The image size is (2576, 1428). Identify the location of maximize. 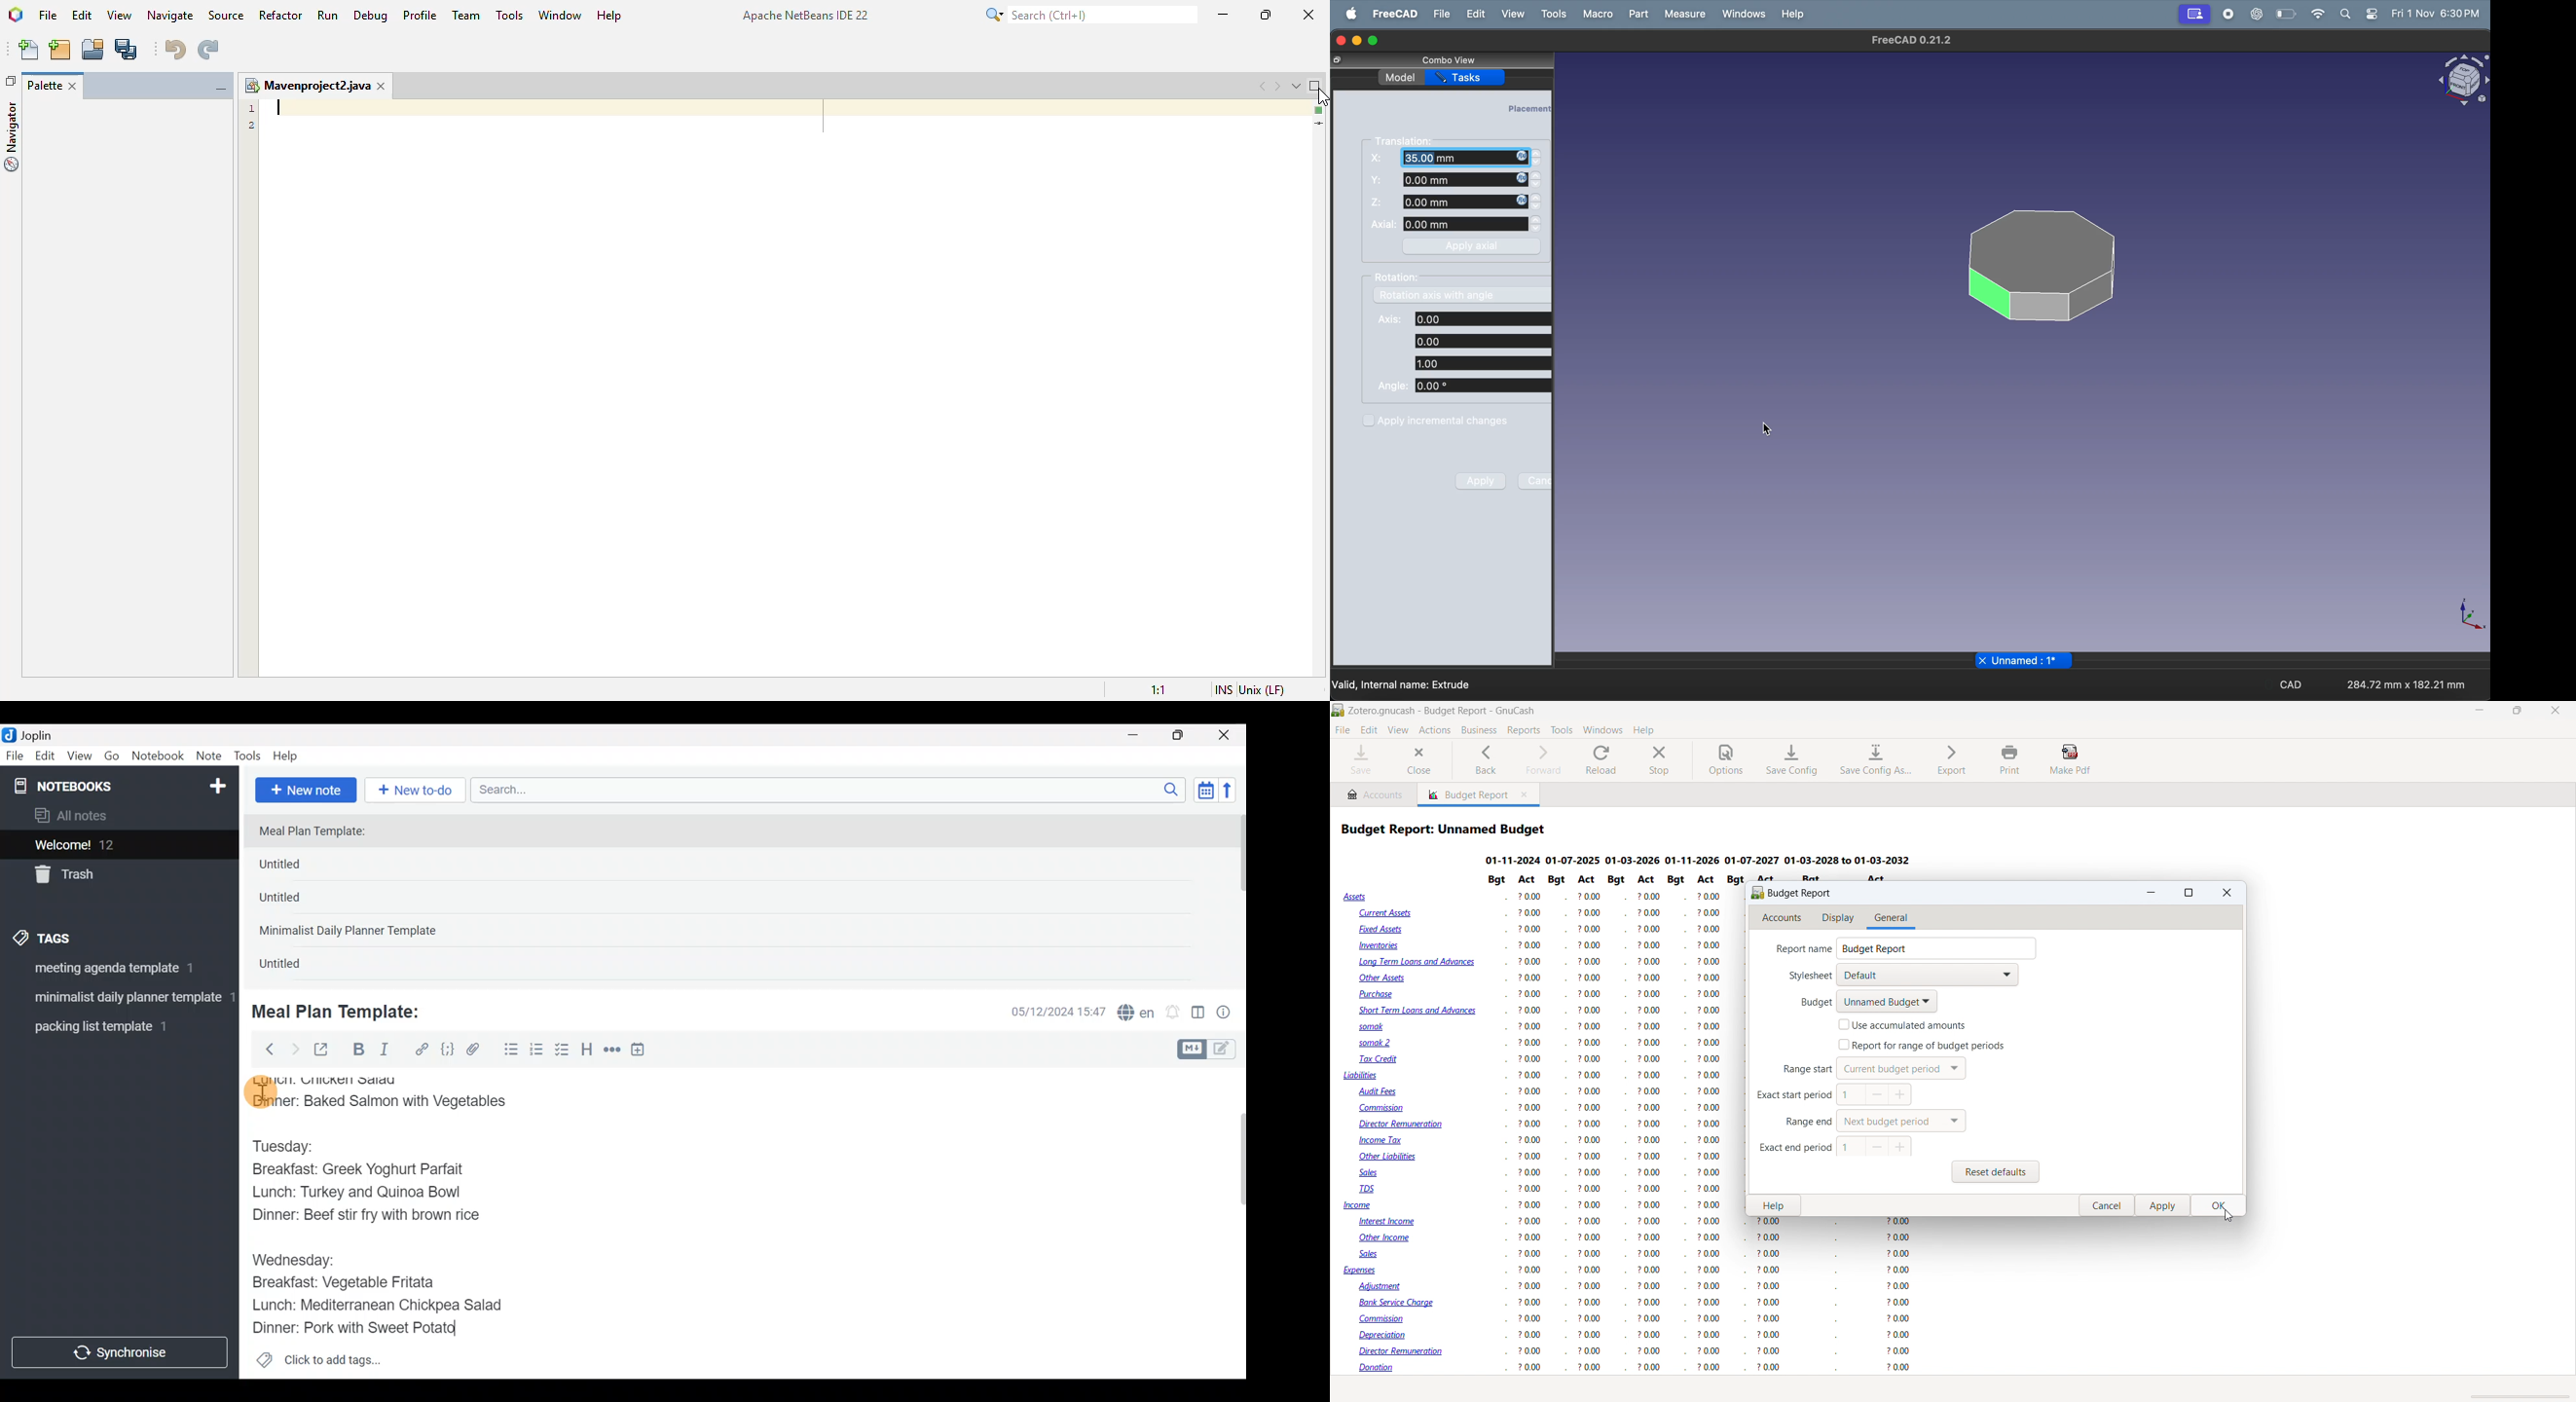
(2516, 711).